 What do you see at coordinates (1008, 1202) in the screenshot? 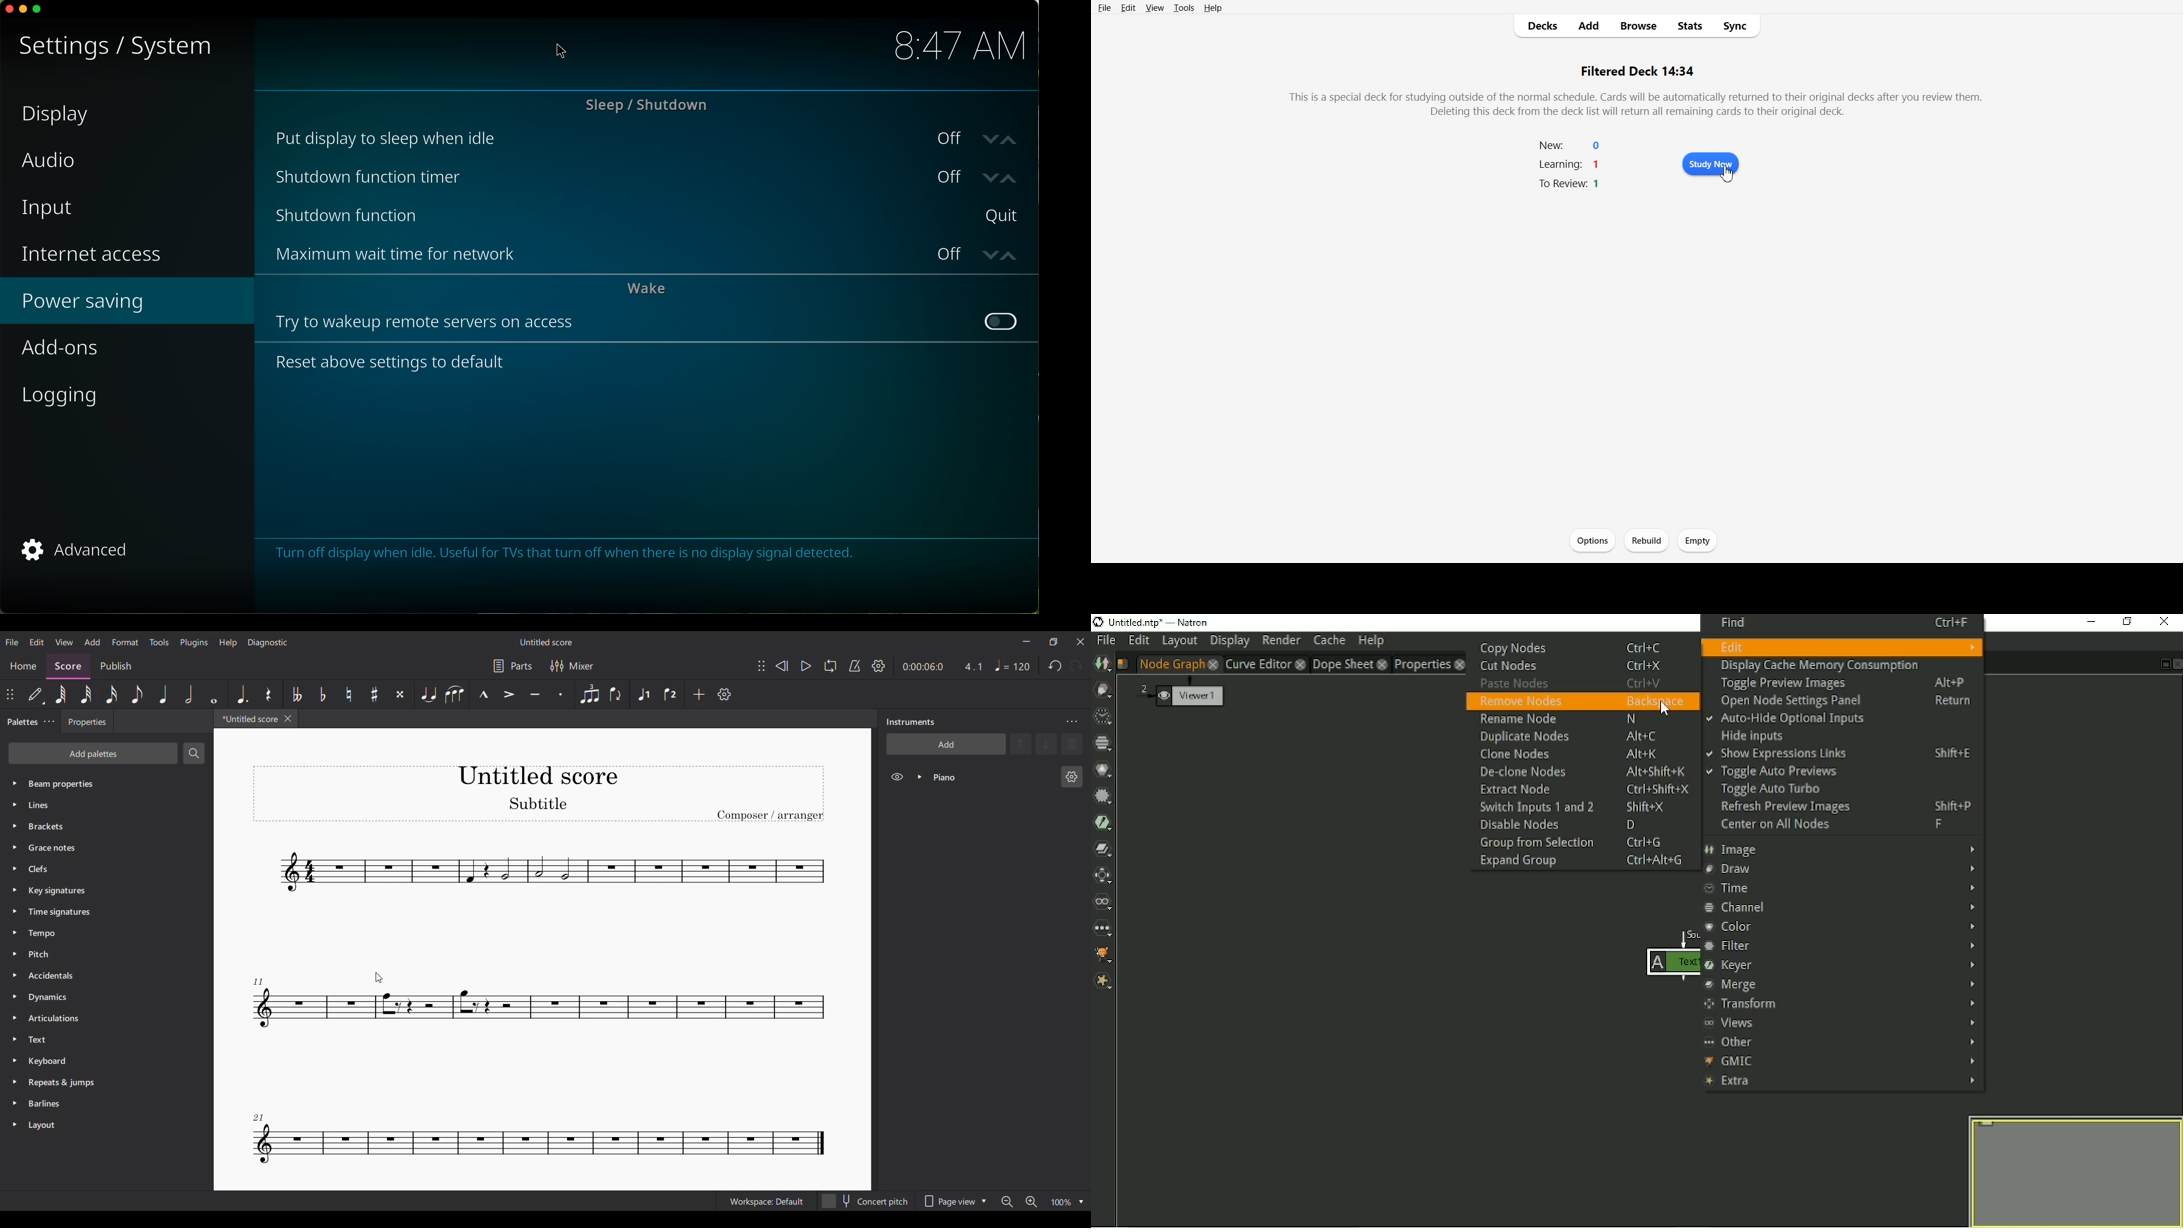
I see `Zoom out` at bounding box center [1008, 1202].